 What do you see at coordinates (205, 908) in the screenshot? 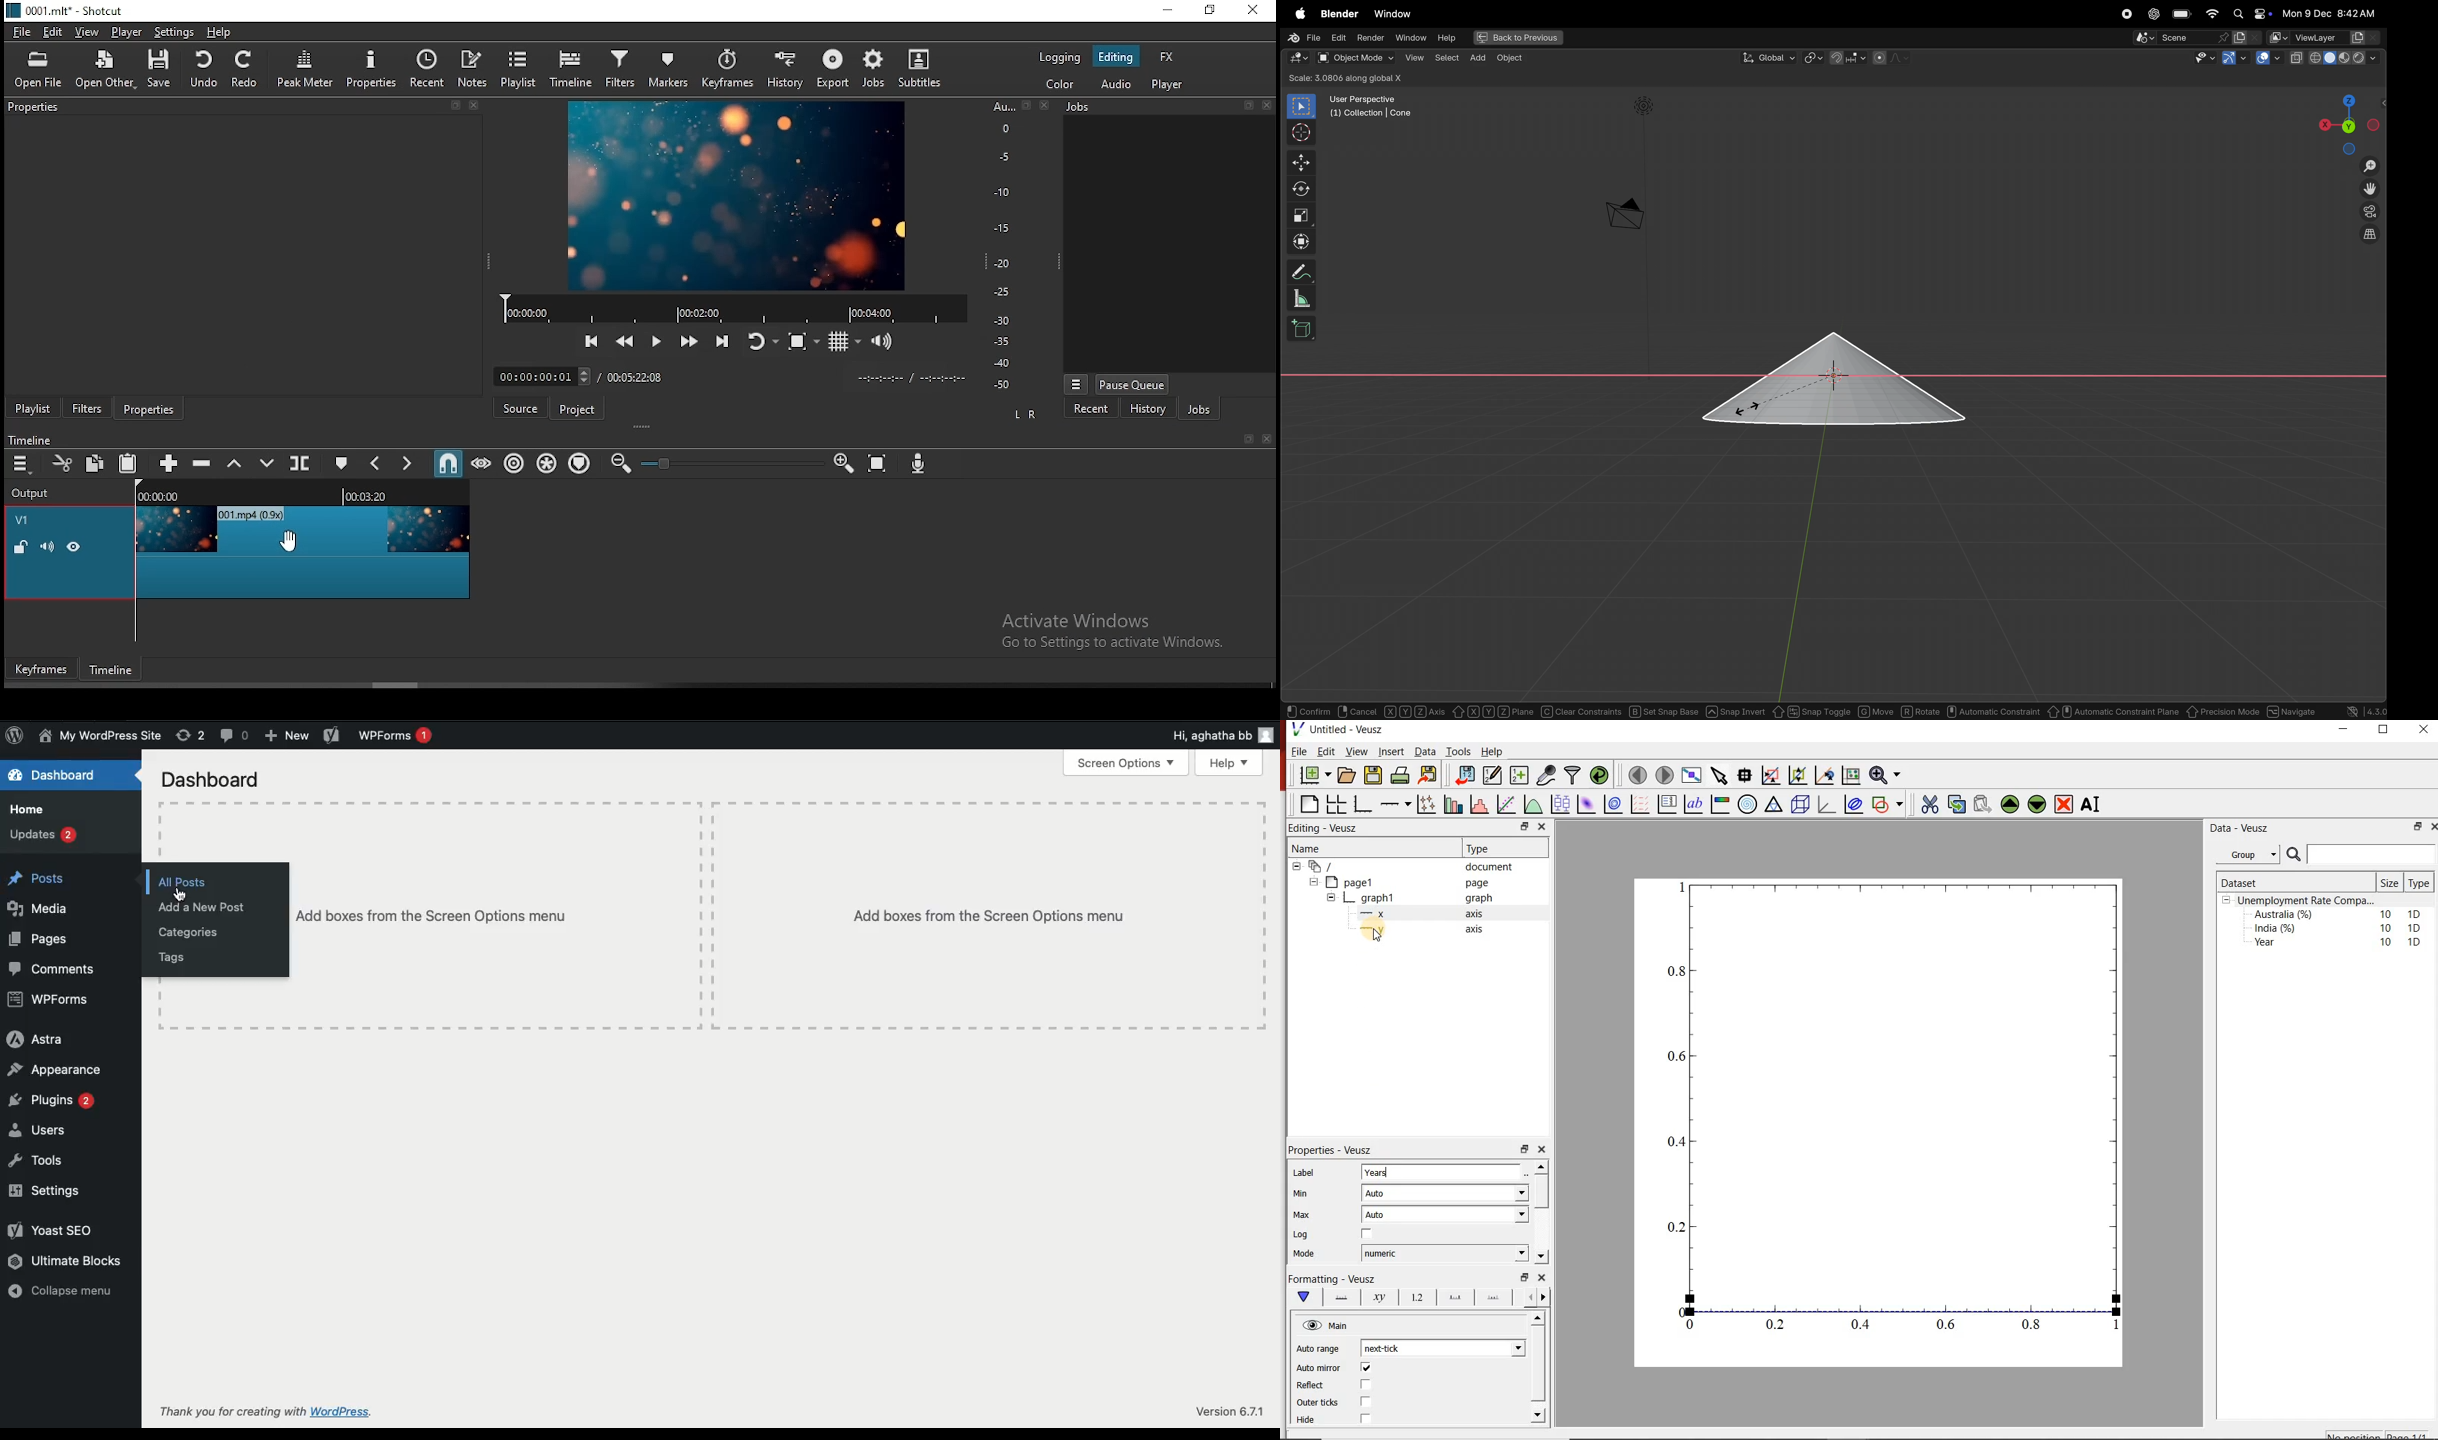
I see `Add new post` at bounding box center [205, 908].